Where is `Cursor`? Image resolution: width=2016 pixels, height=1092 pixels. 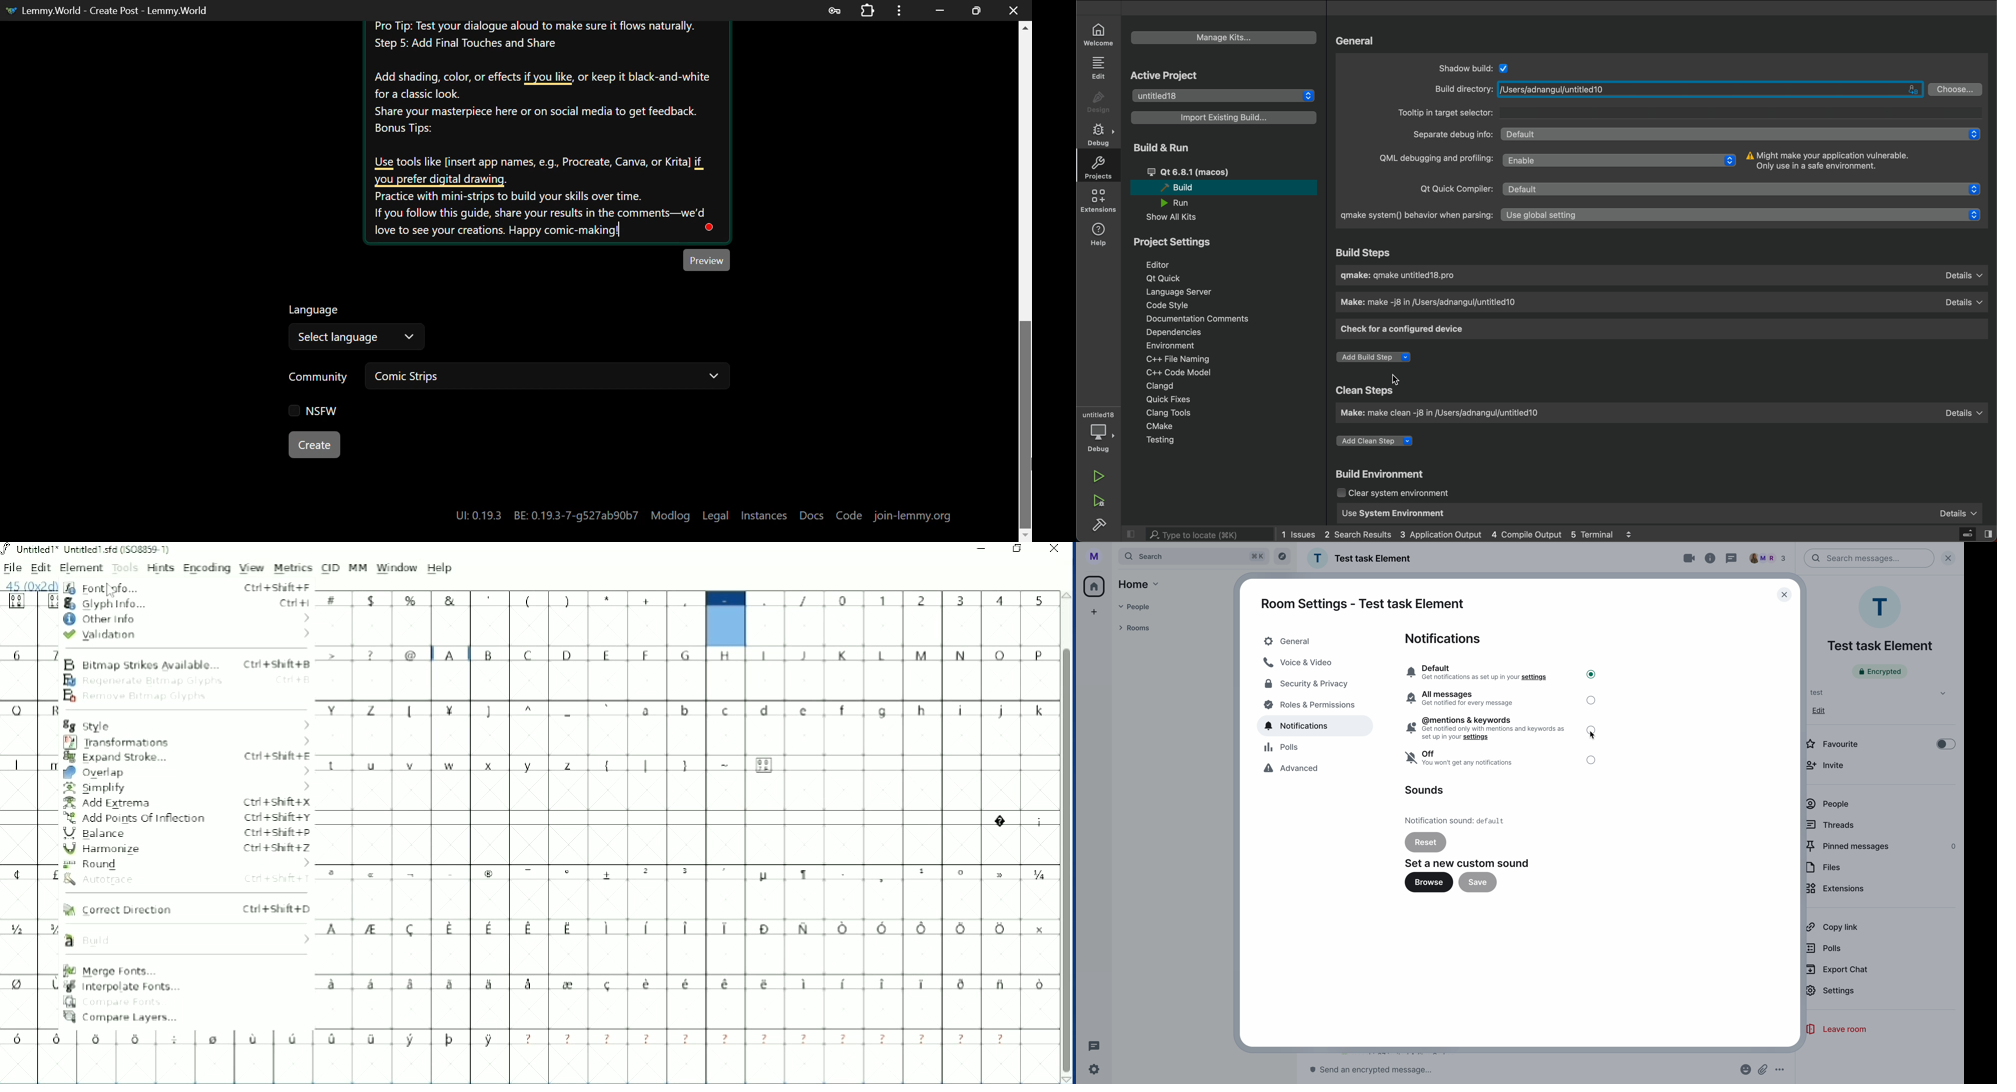
Cursor is located at coordinates (1395, 379).